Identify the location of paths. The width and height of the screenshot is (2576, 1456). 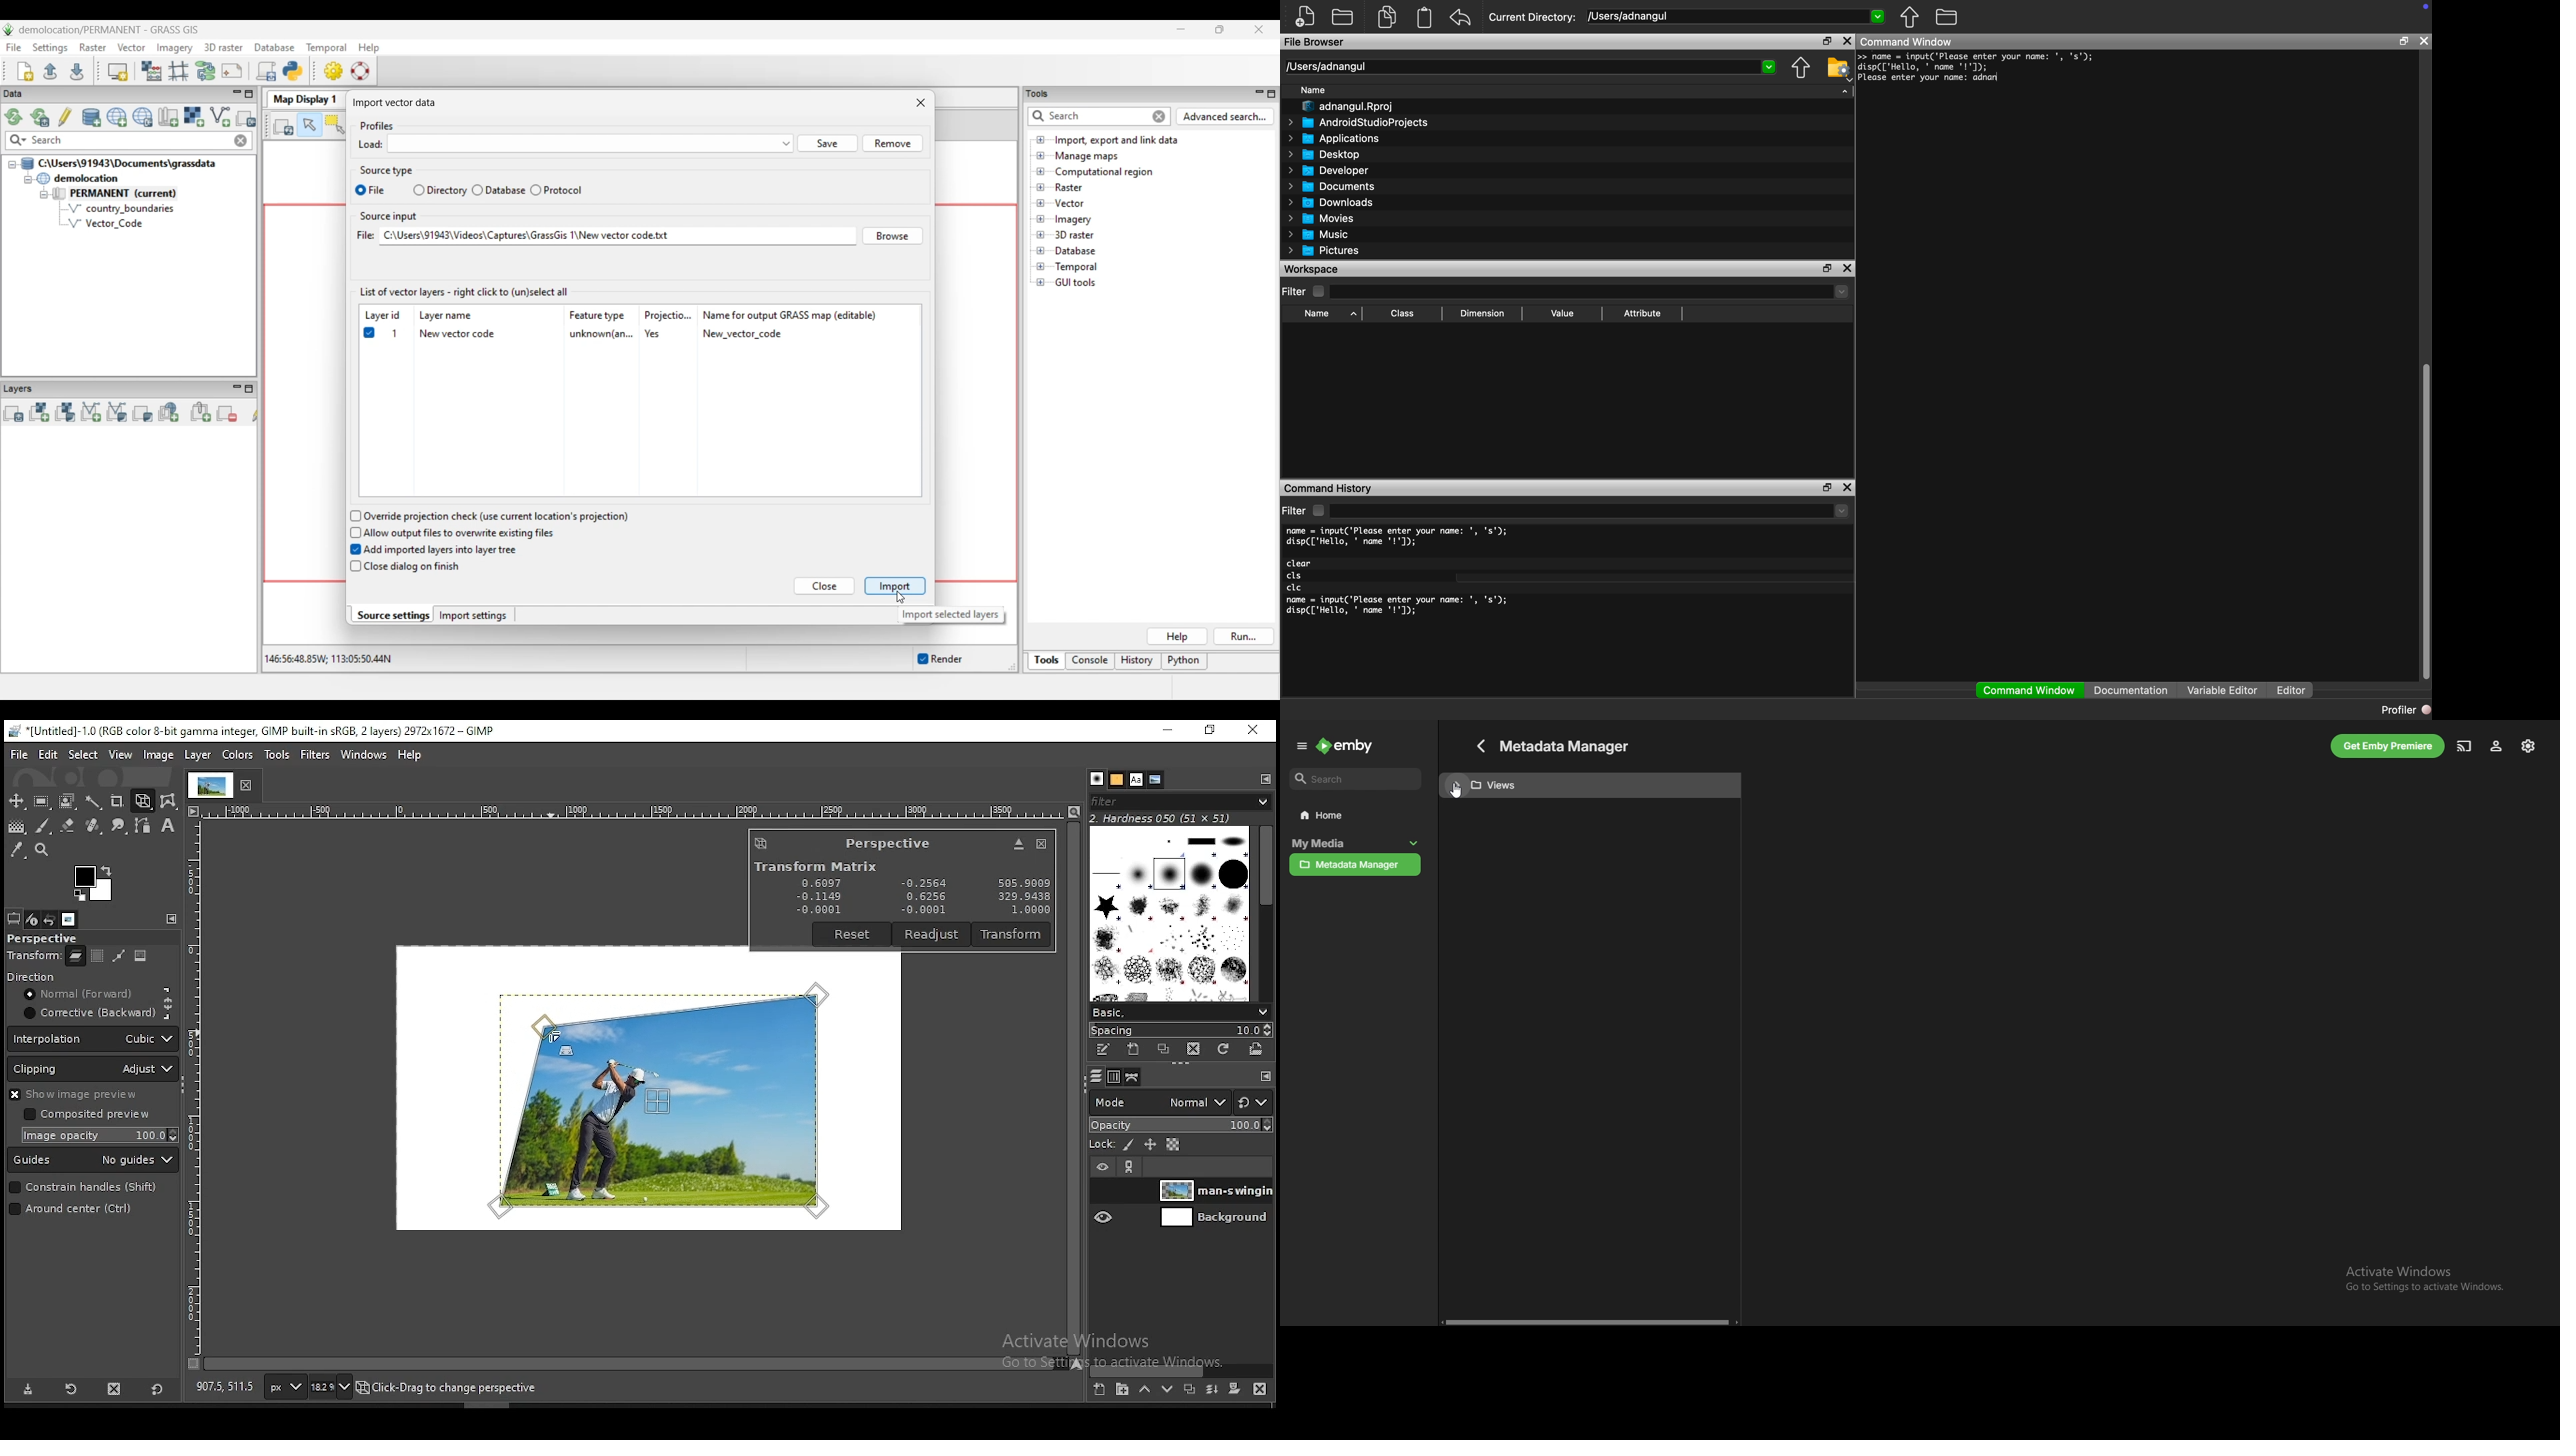
(1133, 1078).